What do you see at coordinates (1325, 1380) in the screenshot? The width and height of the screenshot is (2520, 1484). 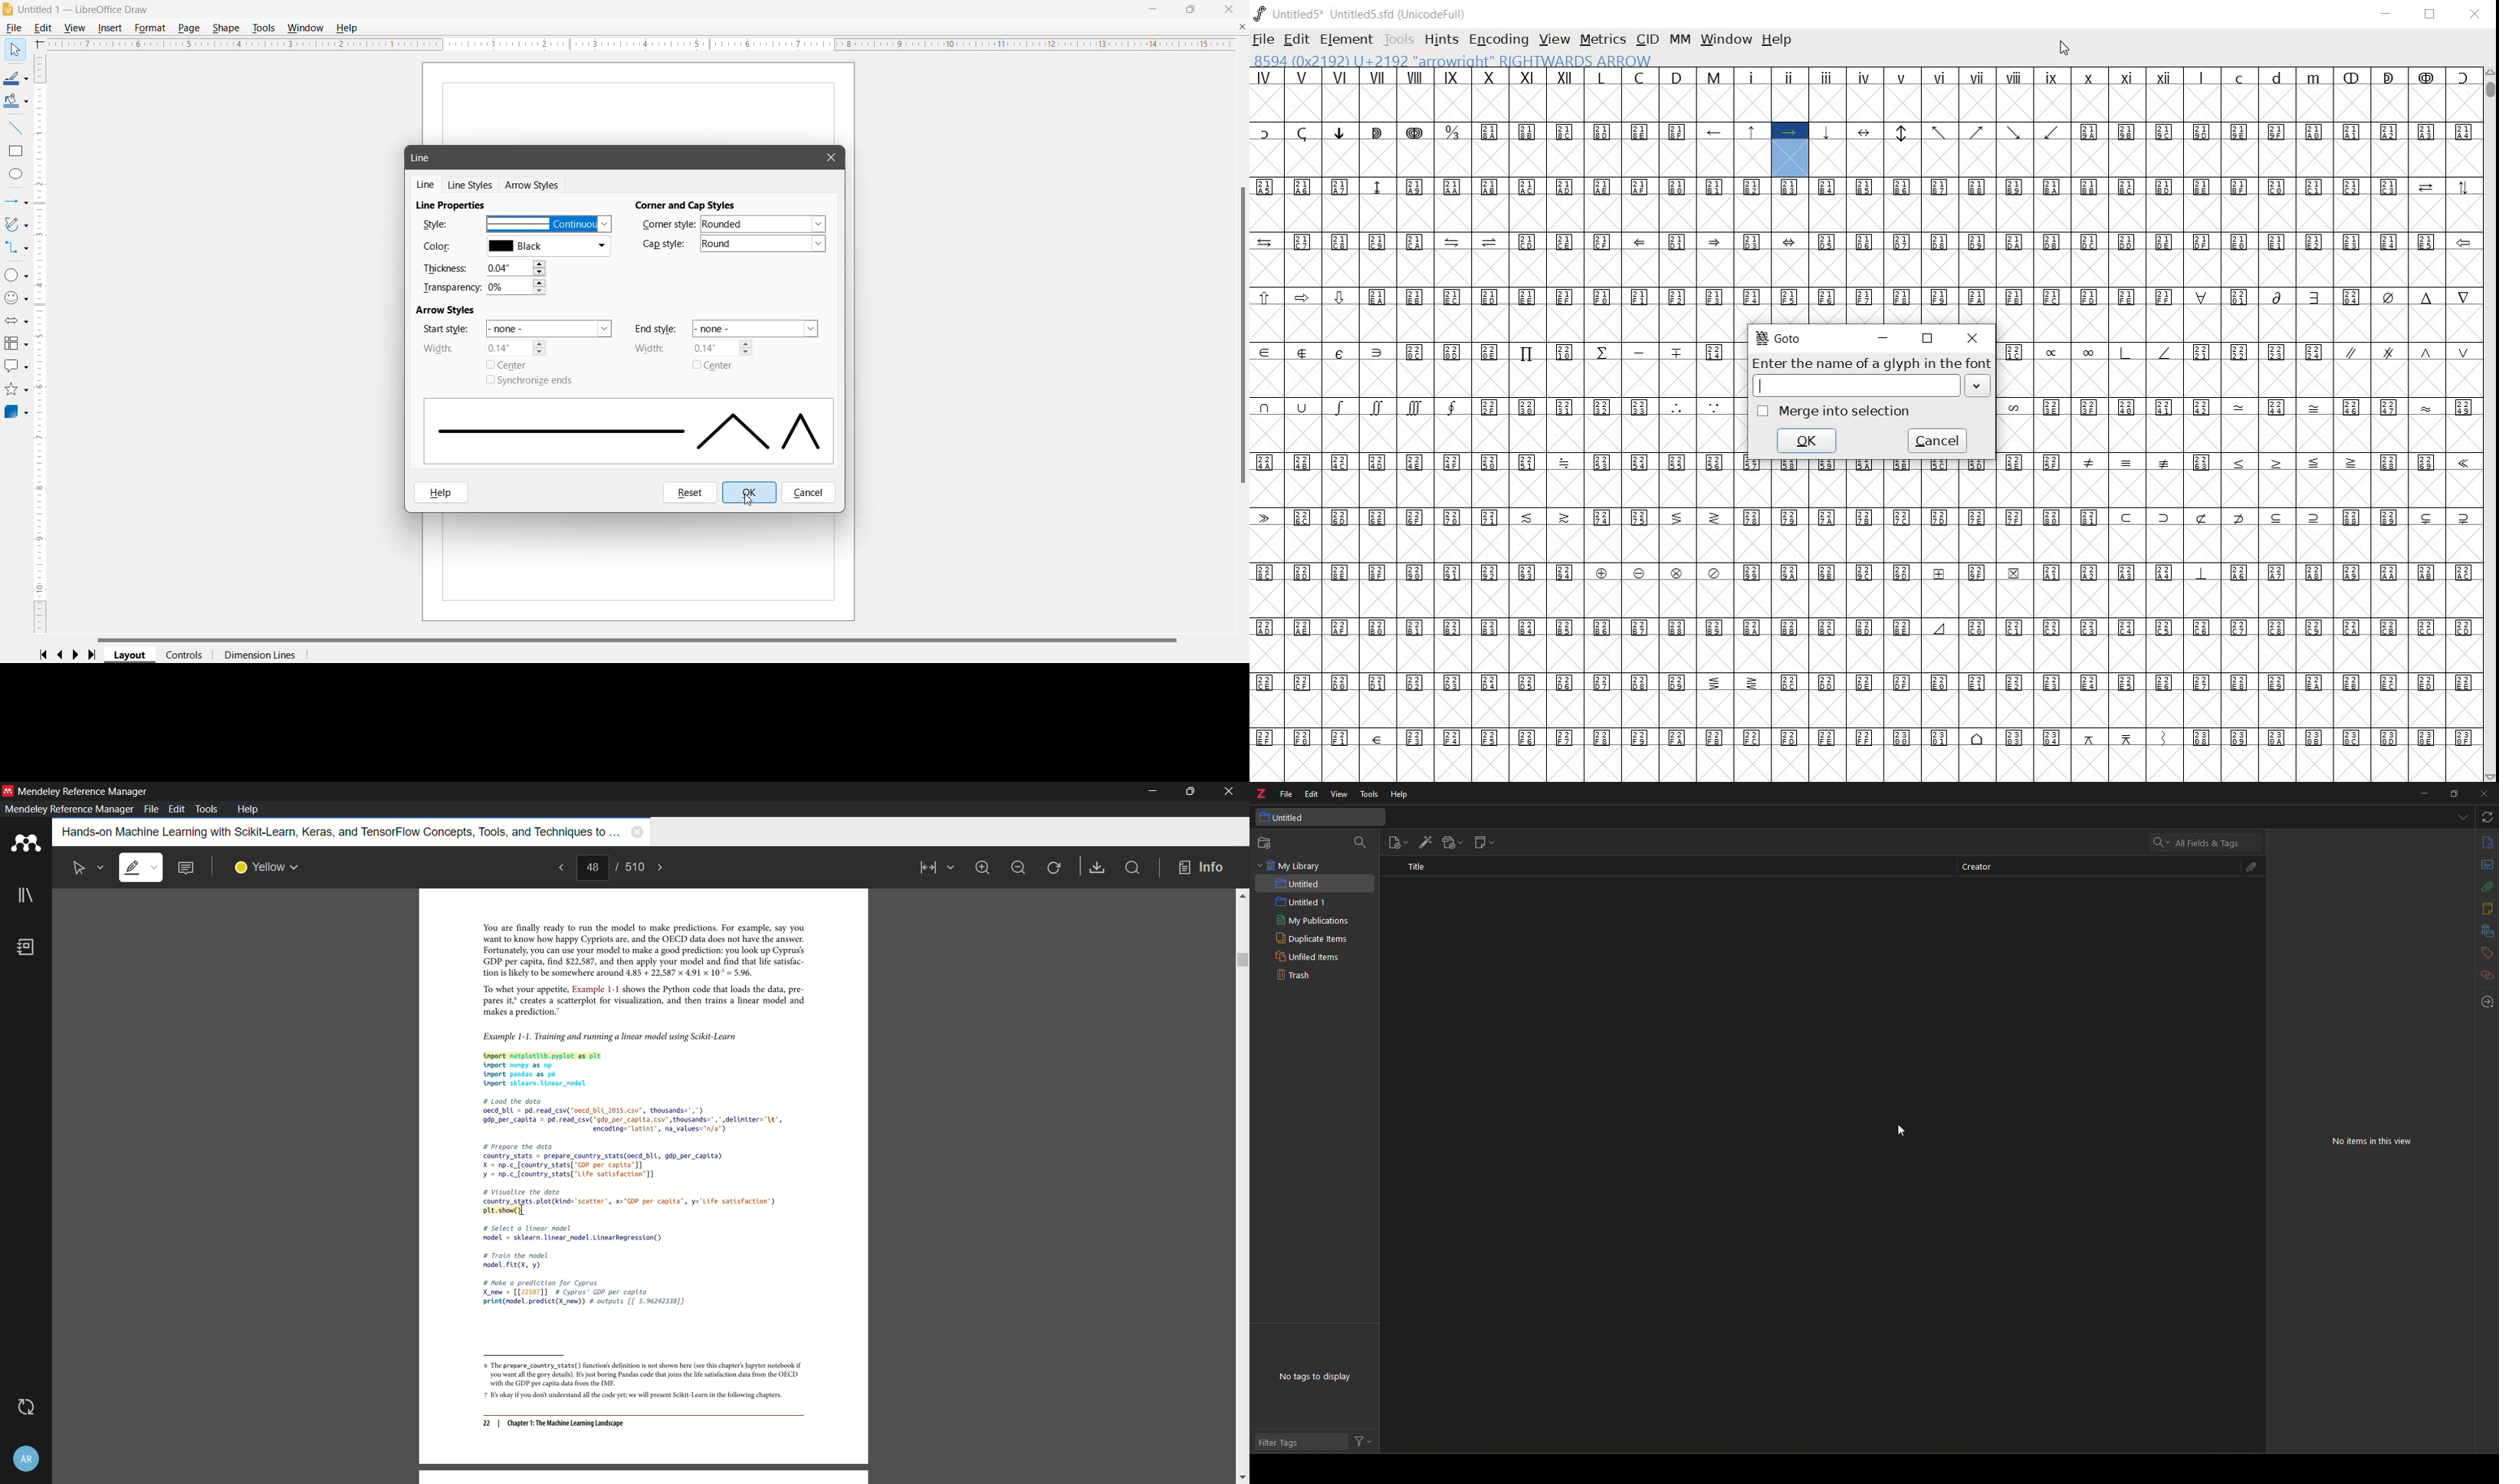 I see `no tags` at bounding box center [1325, 1380].